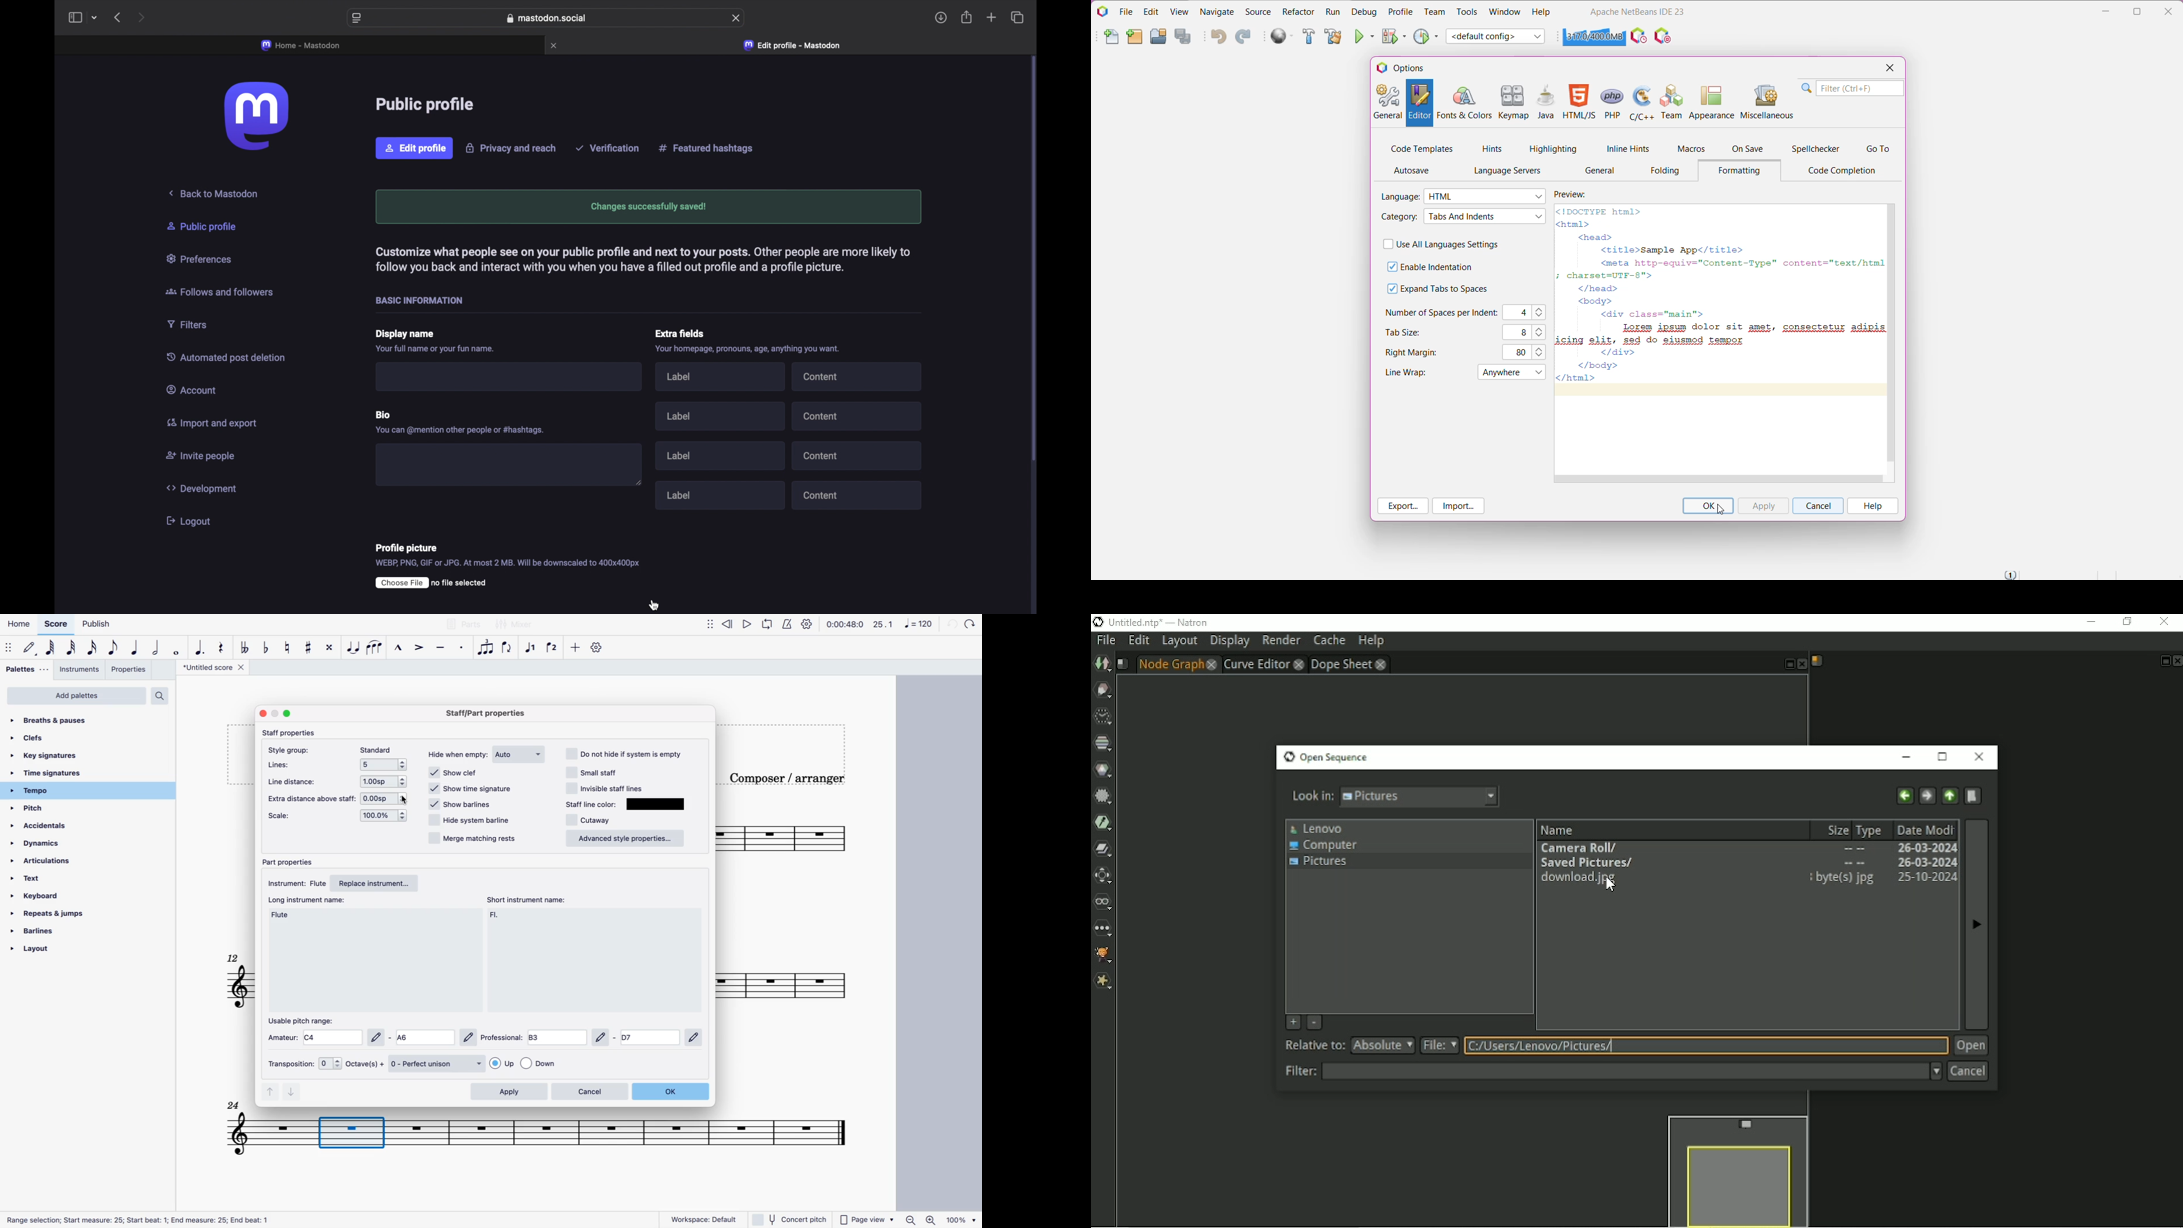  What do you see at coordinates (520, 754) in the screenshot?
I see `auto` at bounding box center [520, 754].